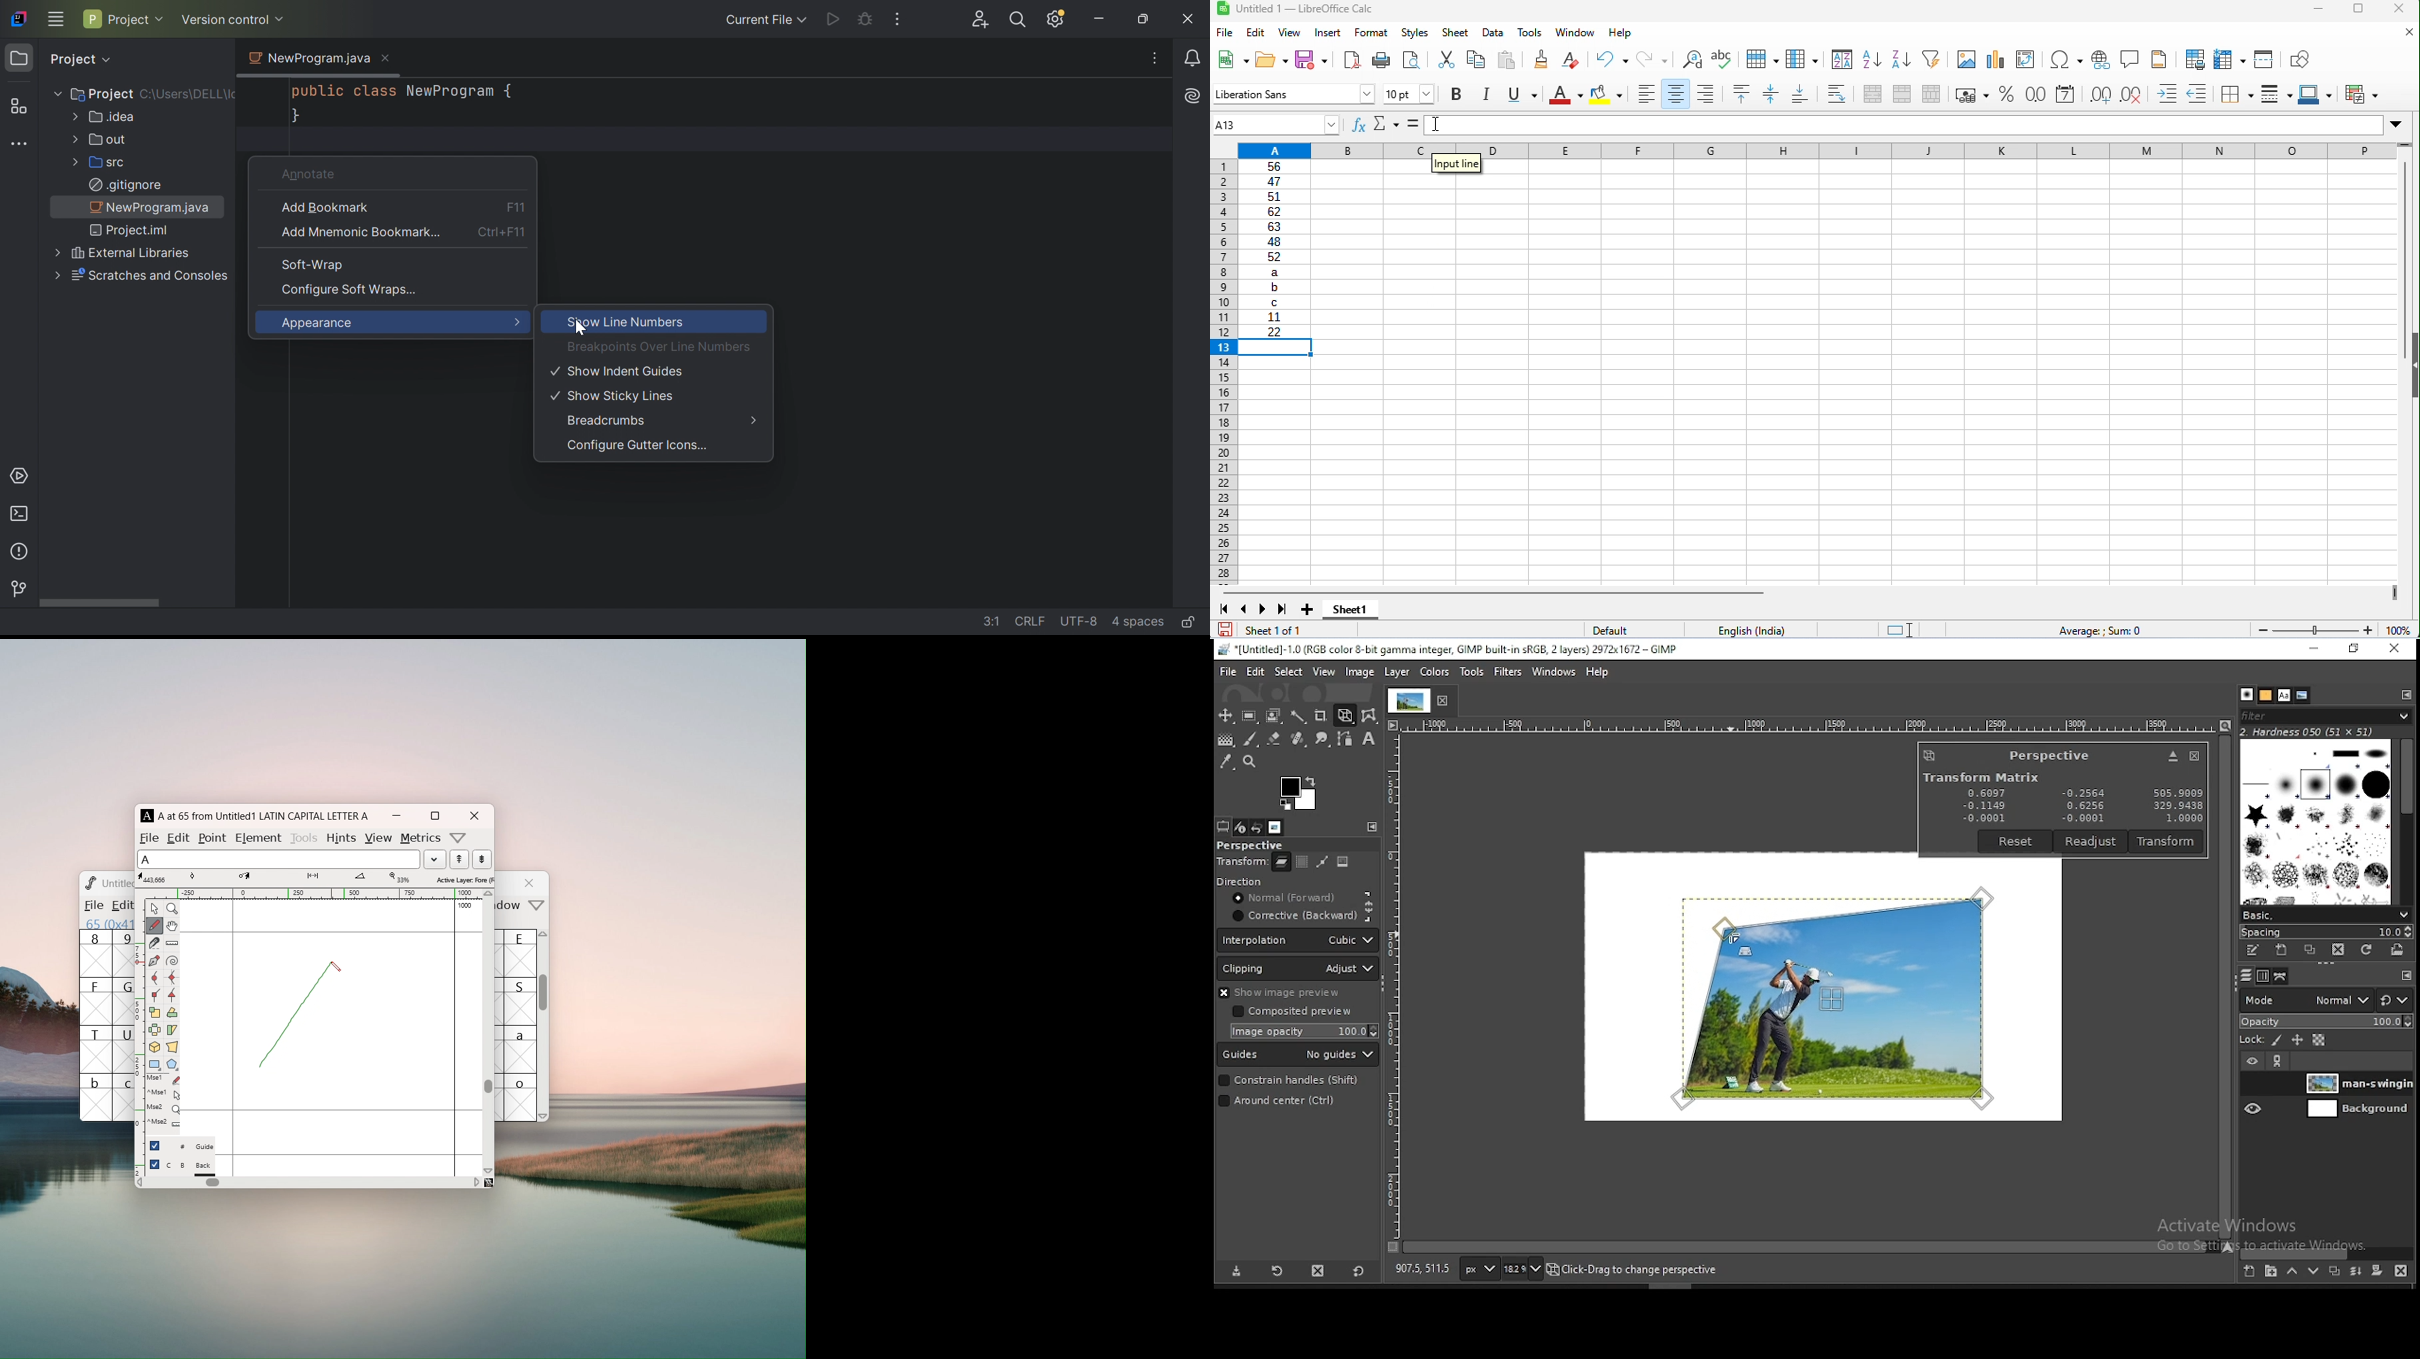 The image size is (2436, 1372). Describe the element at coordinates (2199, 93) in the screenshot. I see `decrease indent` at that location.